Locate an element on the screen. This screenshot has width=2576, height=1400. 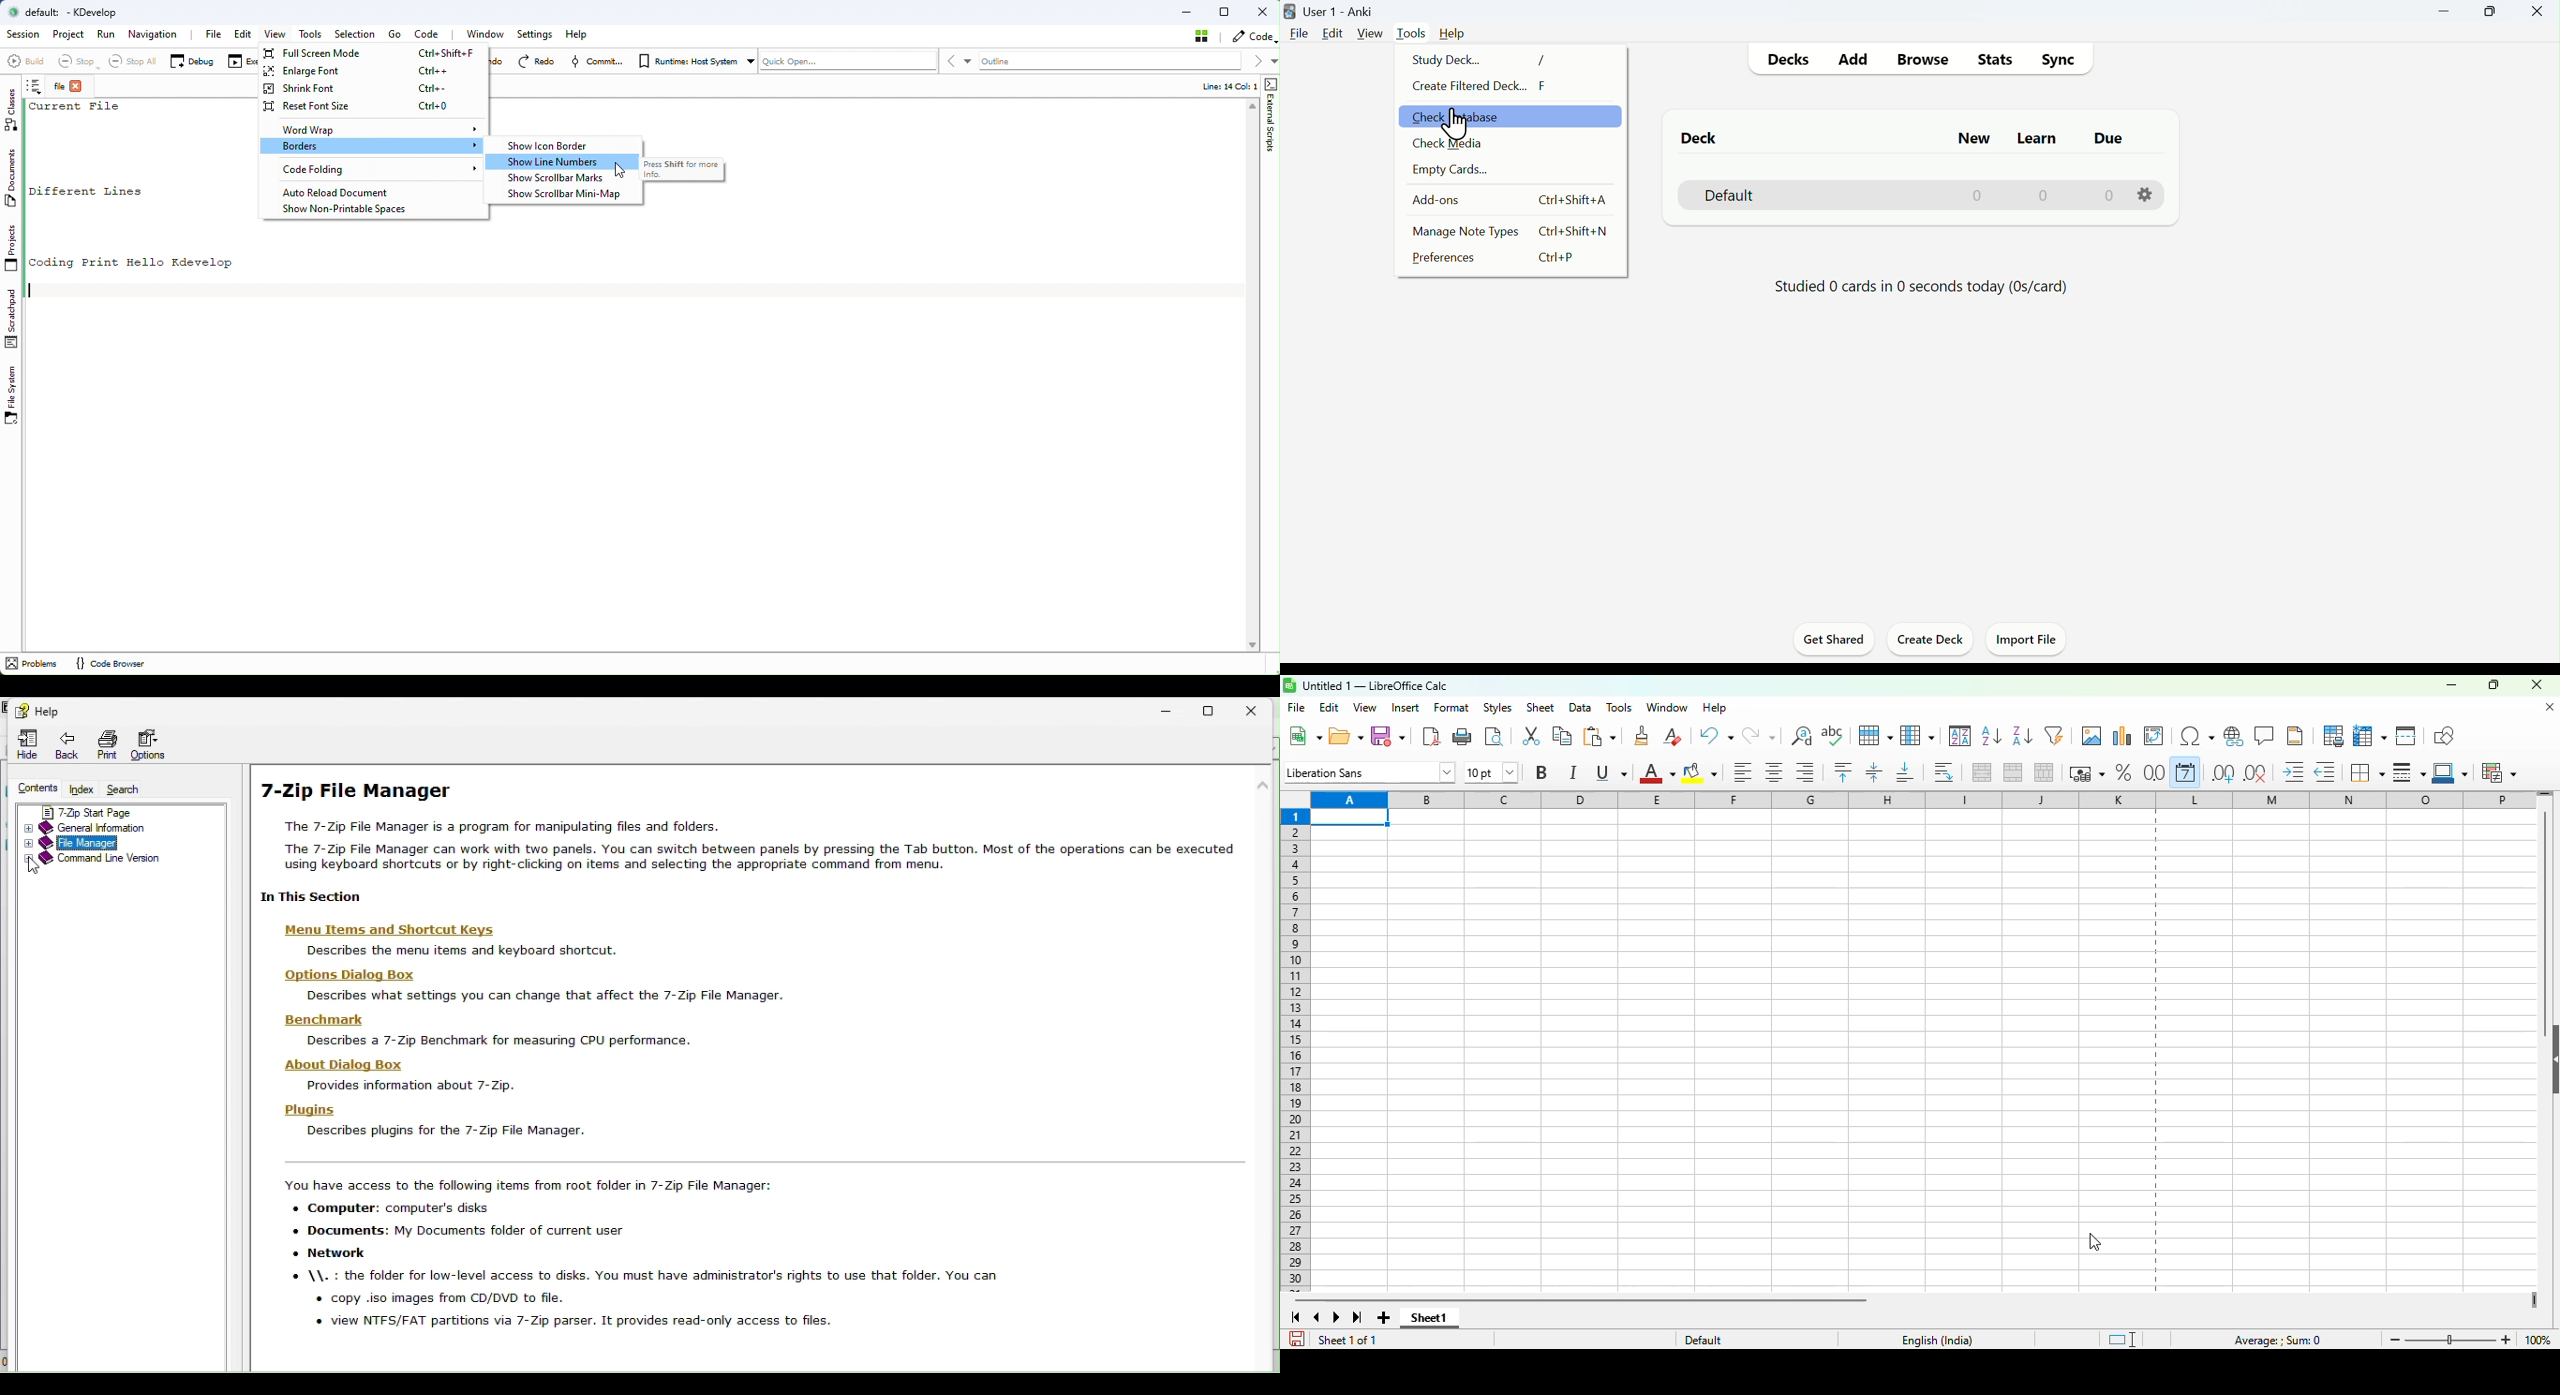
Empty cards is located at coordinates (1452, 171).